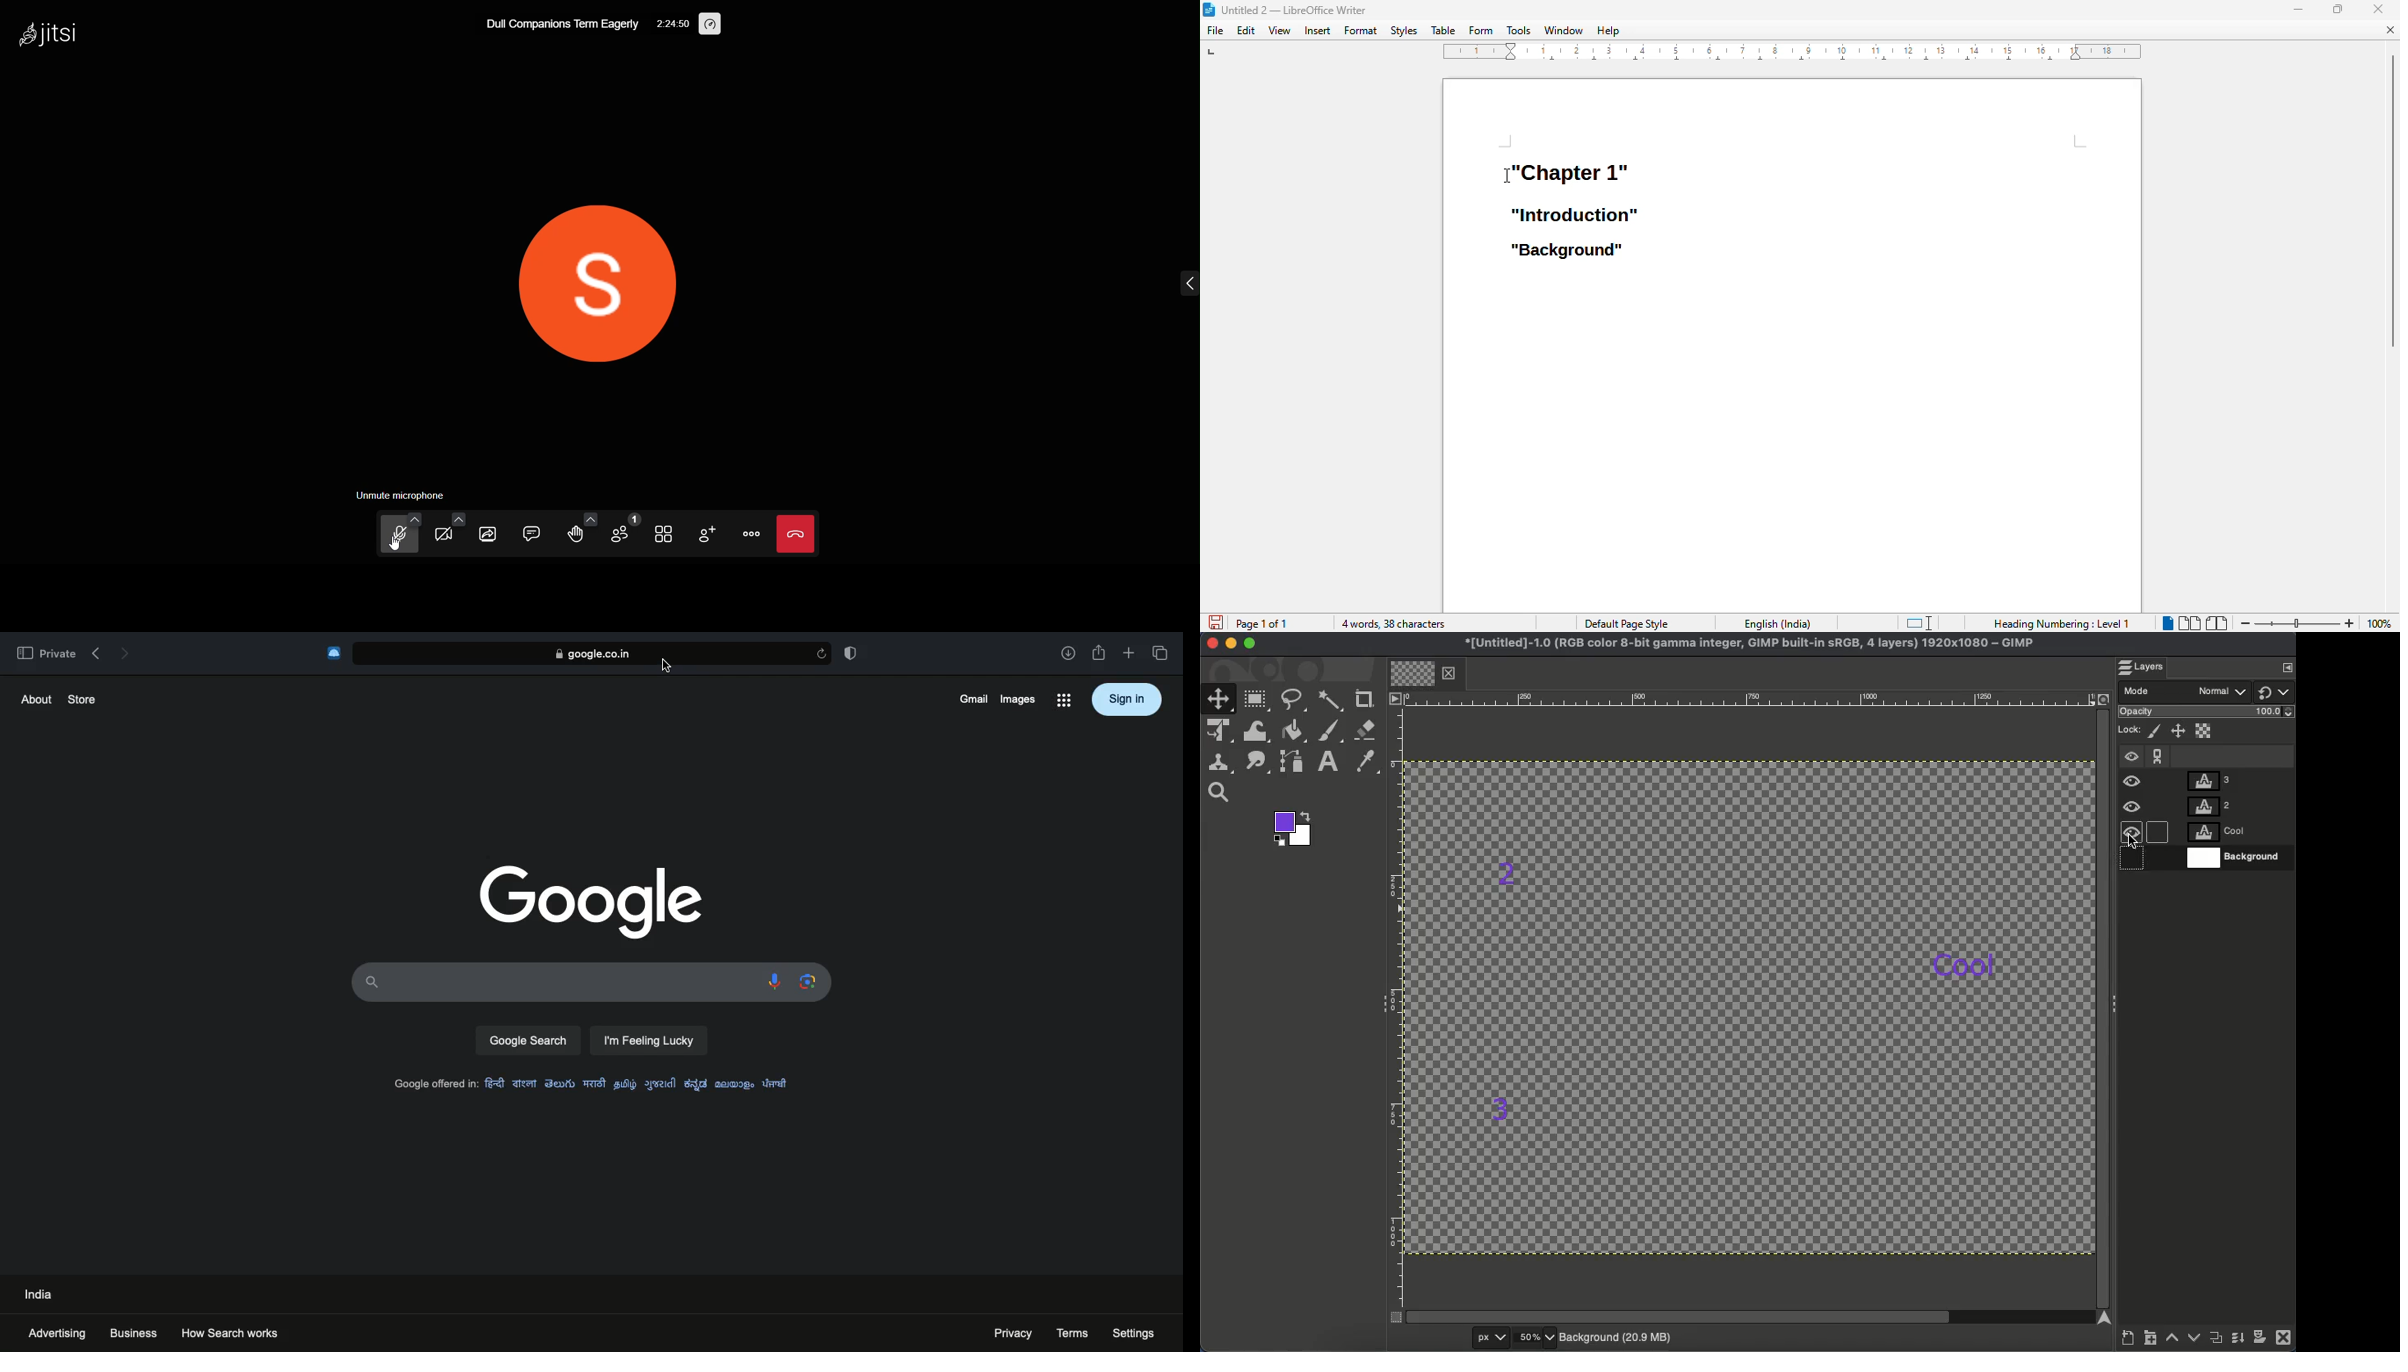 This screenshot has width=2408, height=1372. I want to click on search, so click(528, 1040).